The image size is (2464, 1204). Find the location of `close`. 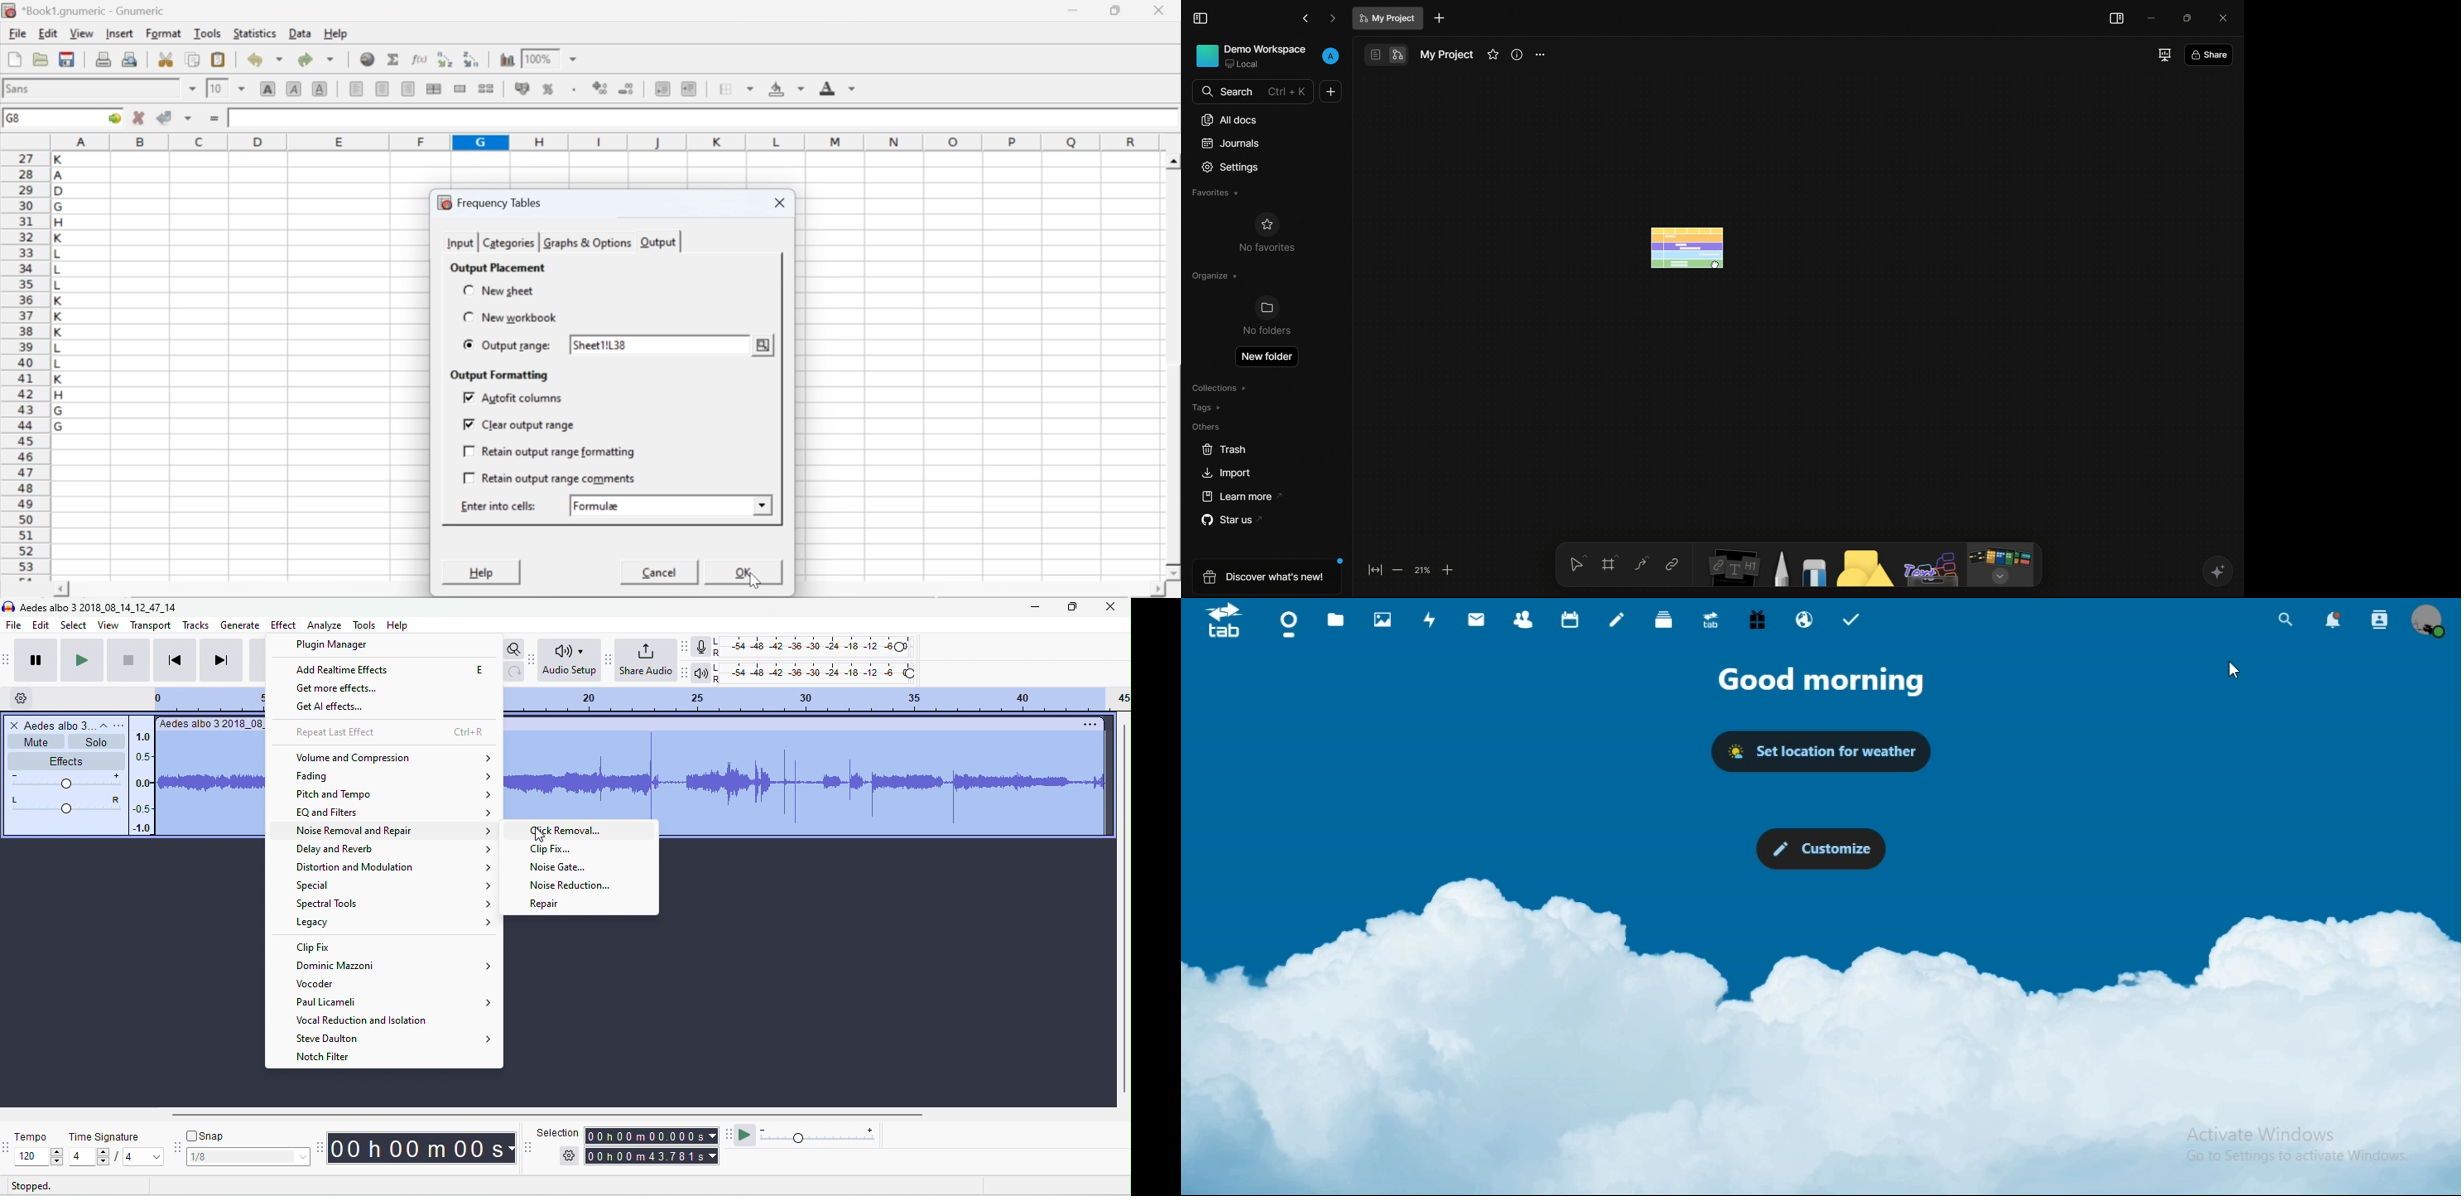

close is located at coordinates (777, 204).